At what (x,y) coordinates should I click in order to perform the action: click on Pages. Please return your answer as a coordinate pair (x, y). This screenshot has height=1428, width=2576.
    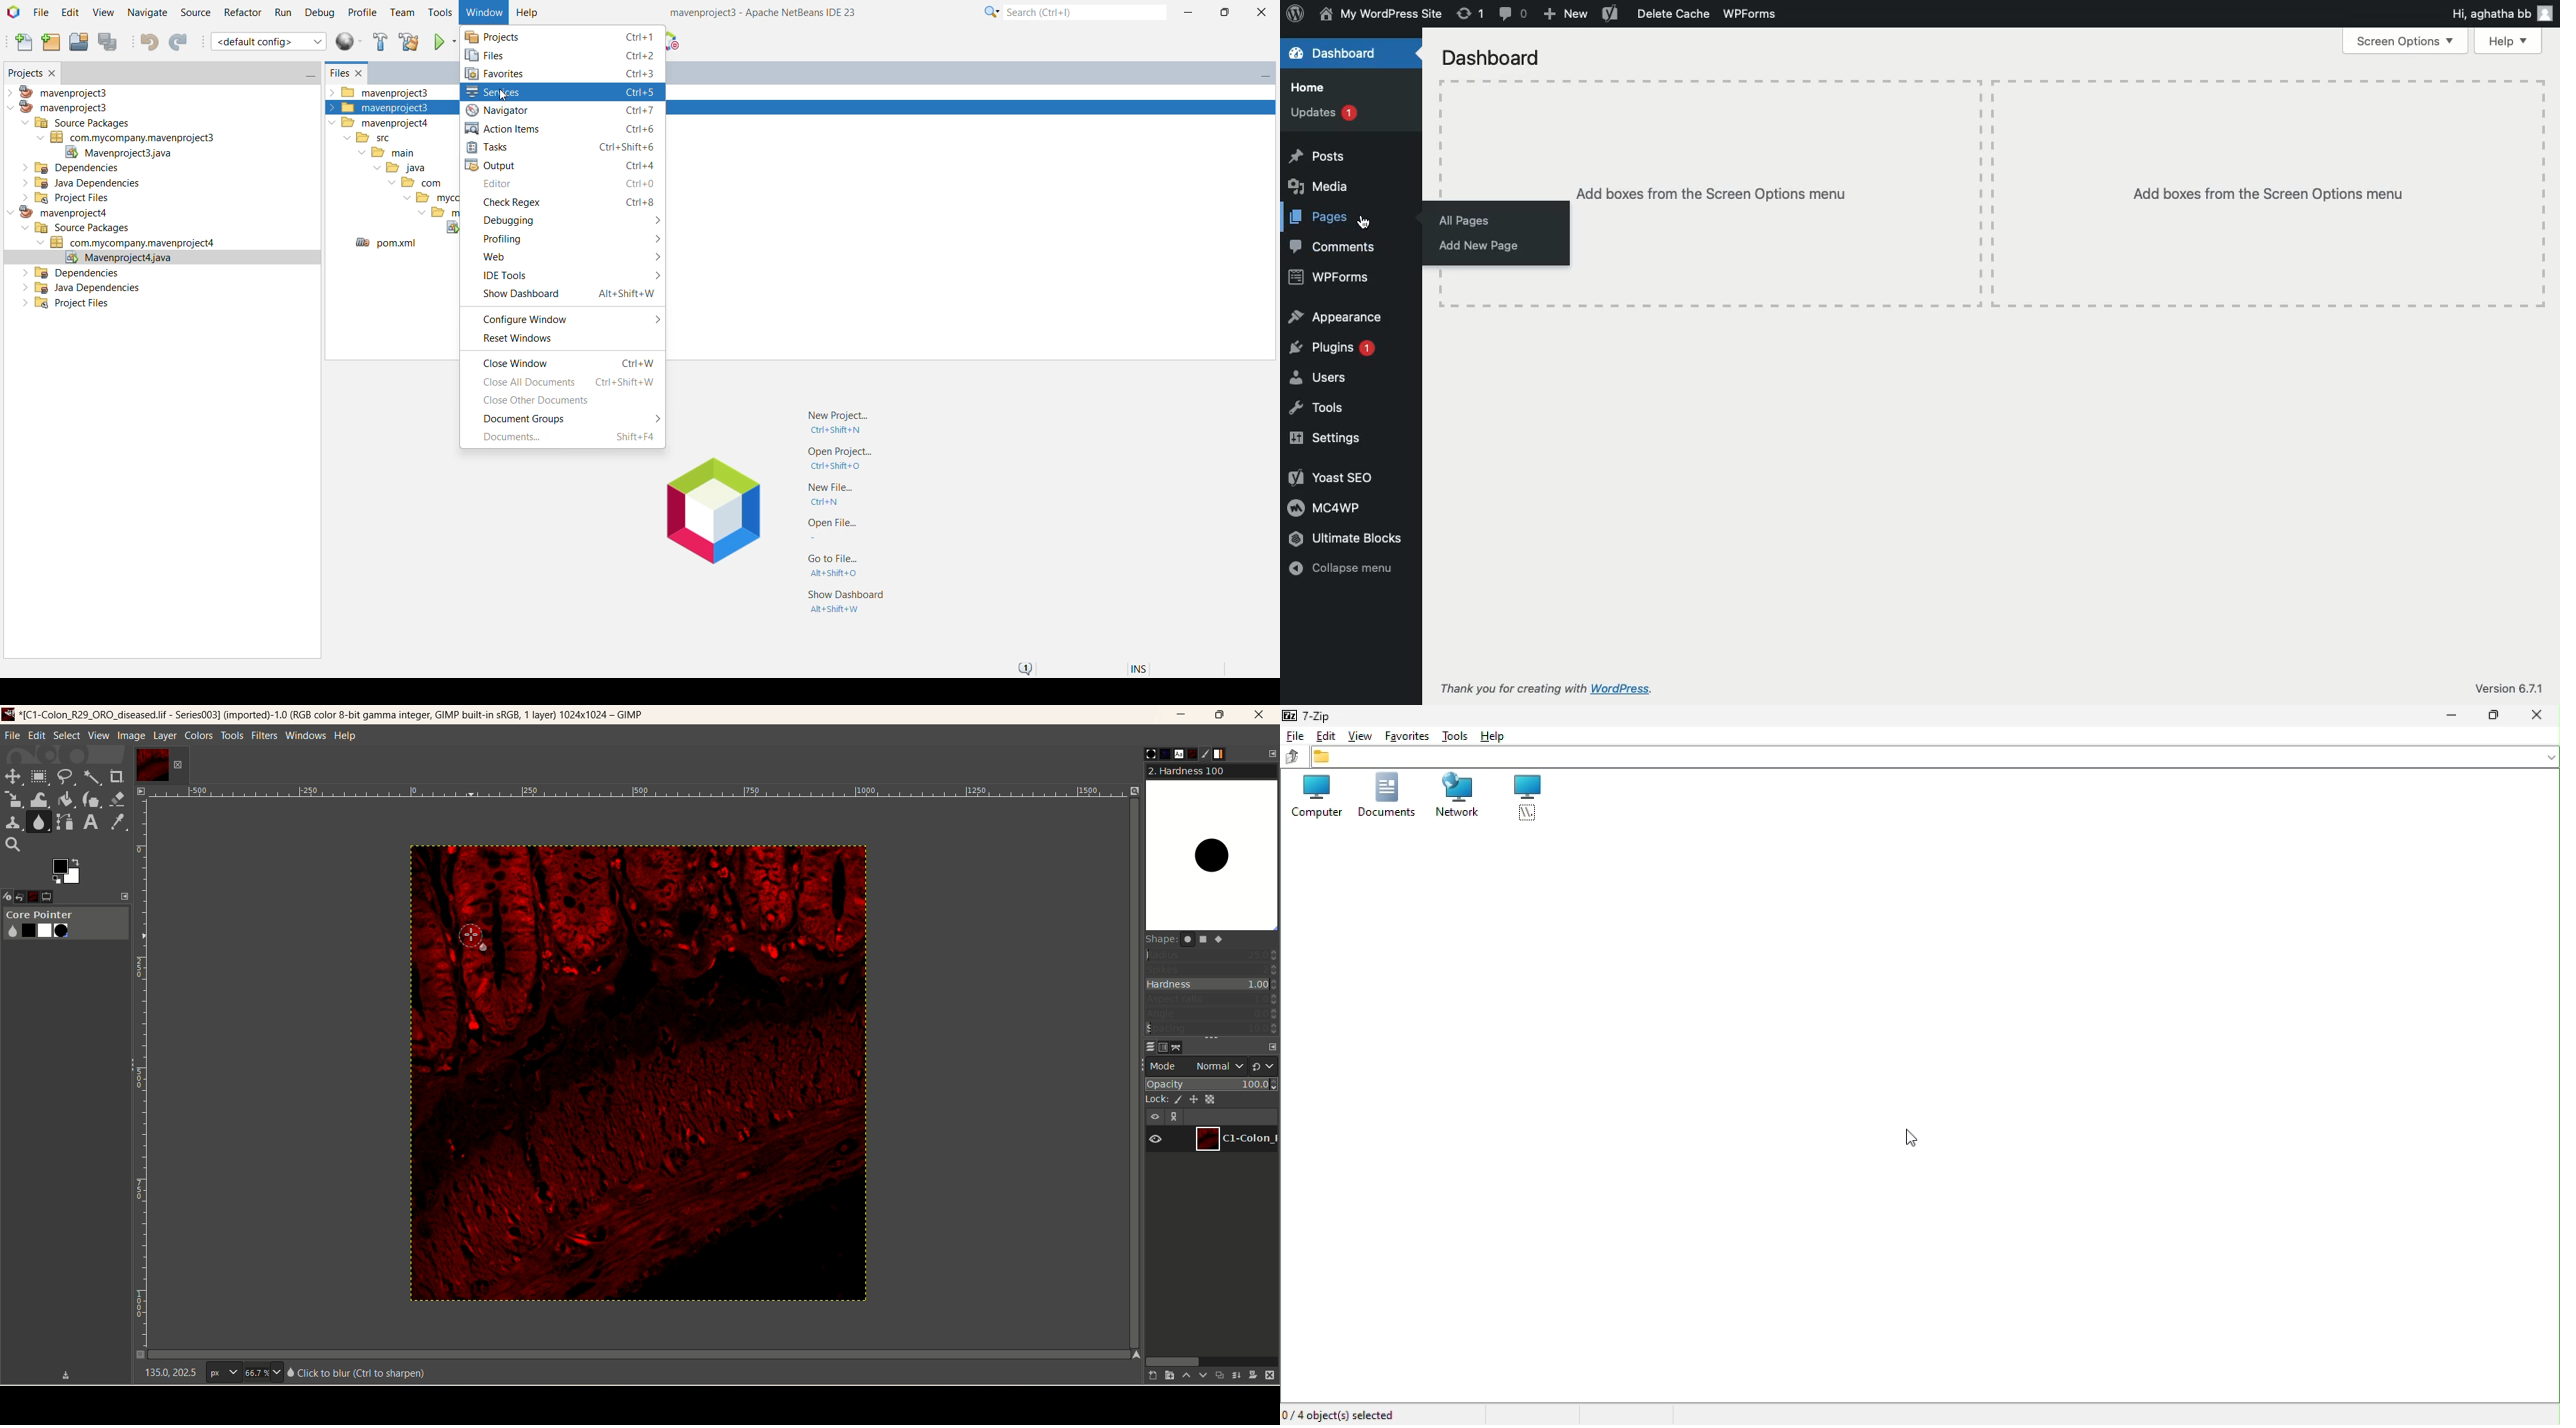
    Looking at the image, I should click on (1320, 218).